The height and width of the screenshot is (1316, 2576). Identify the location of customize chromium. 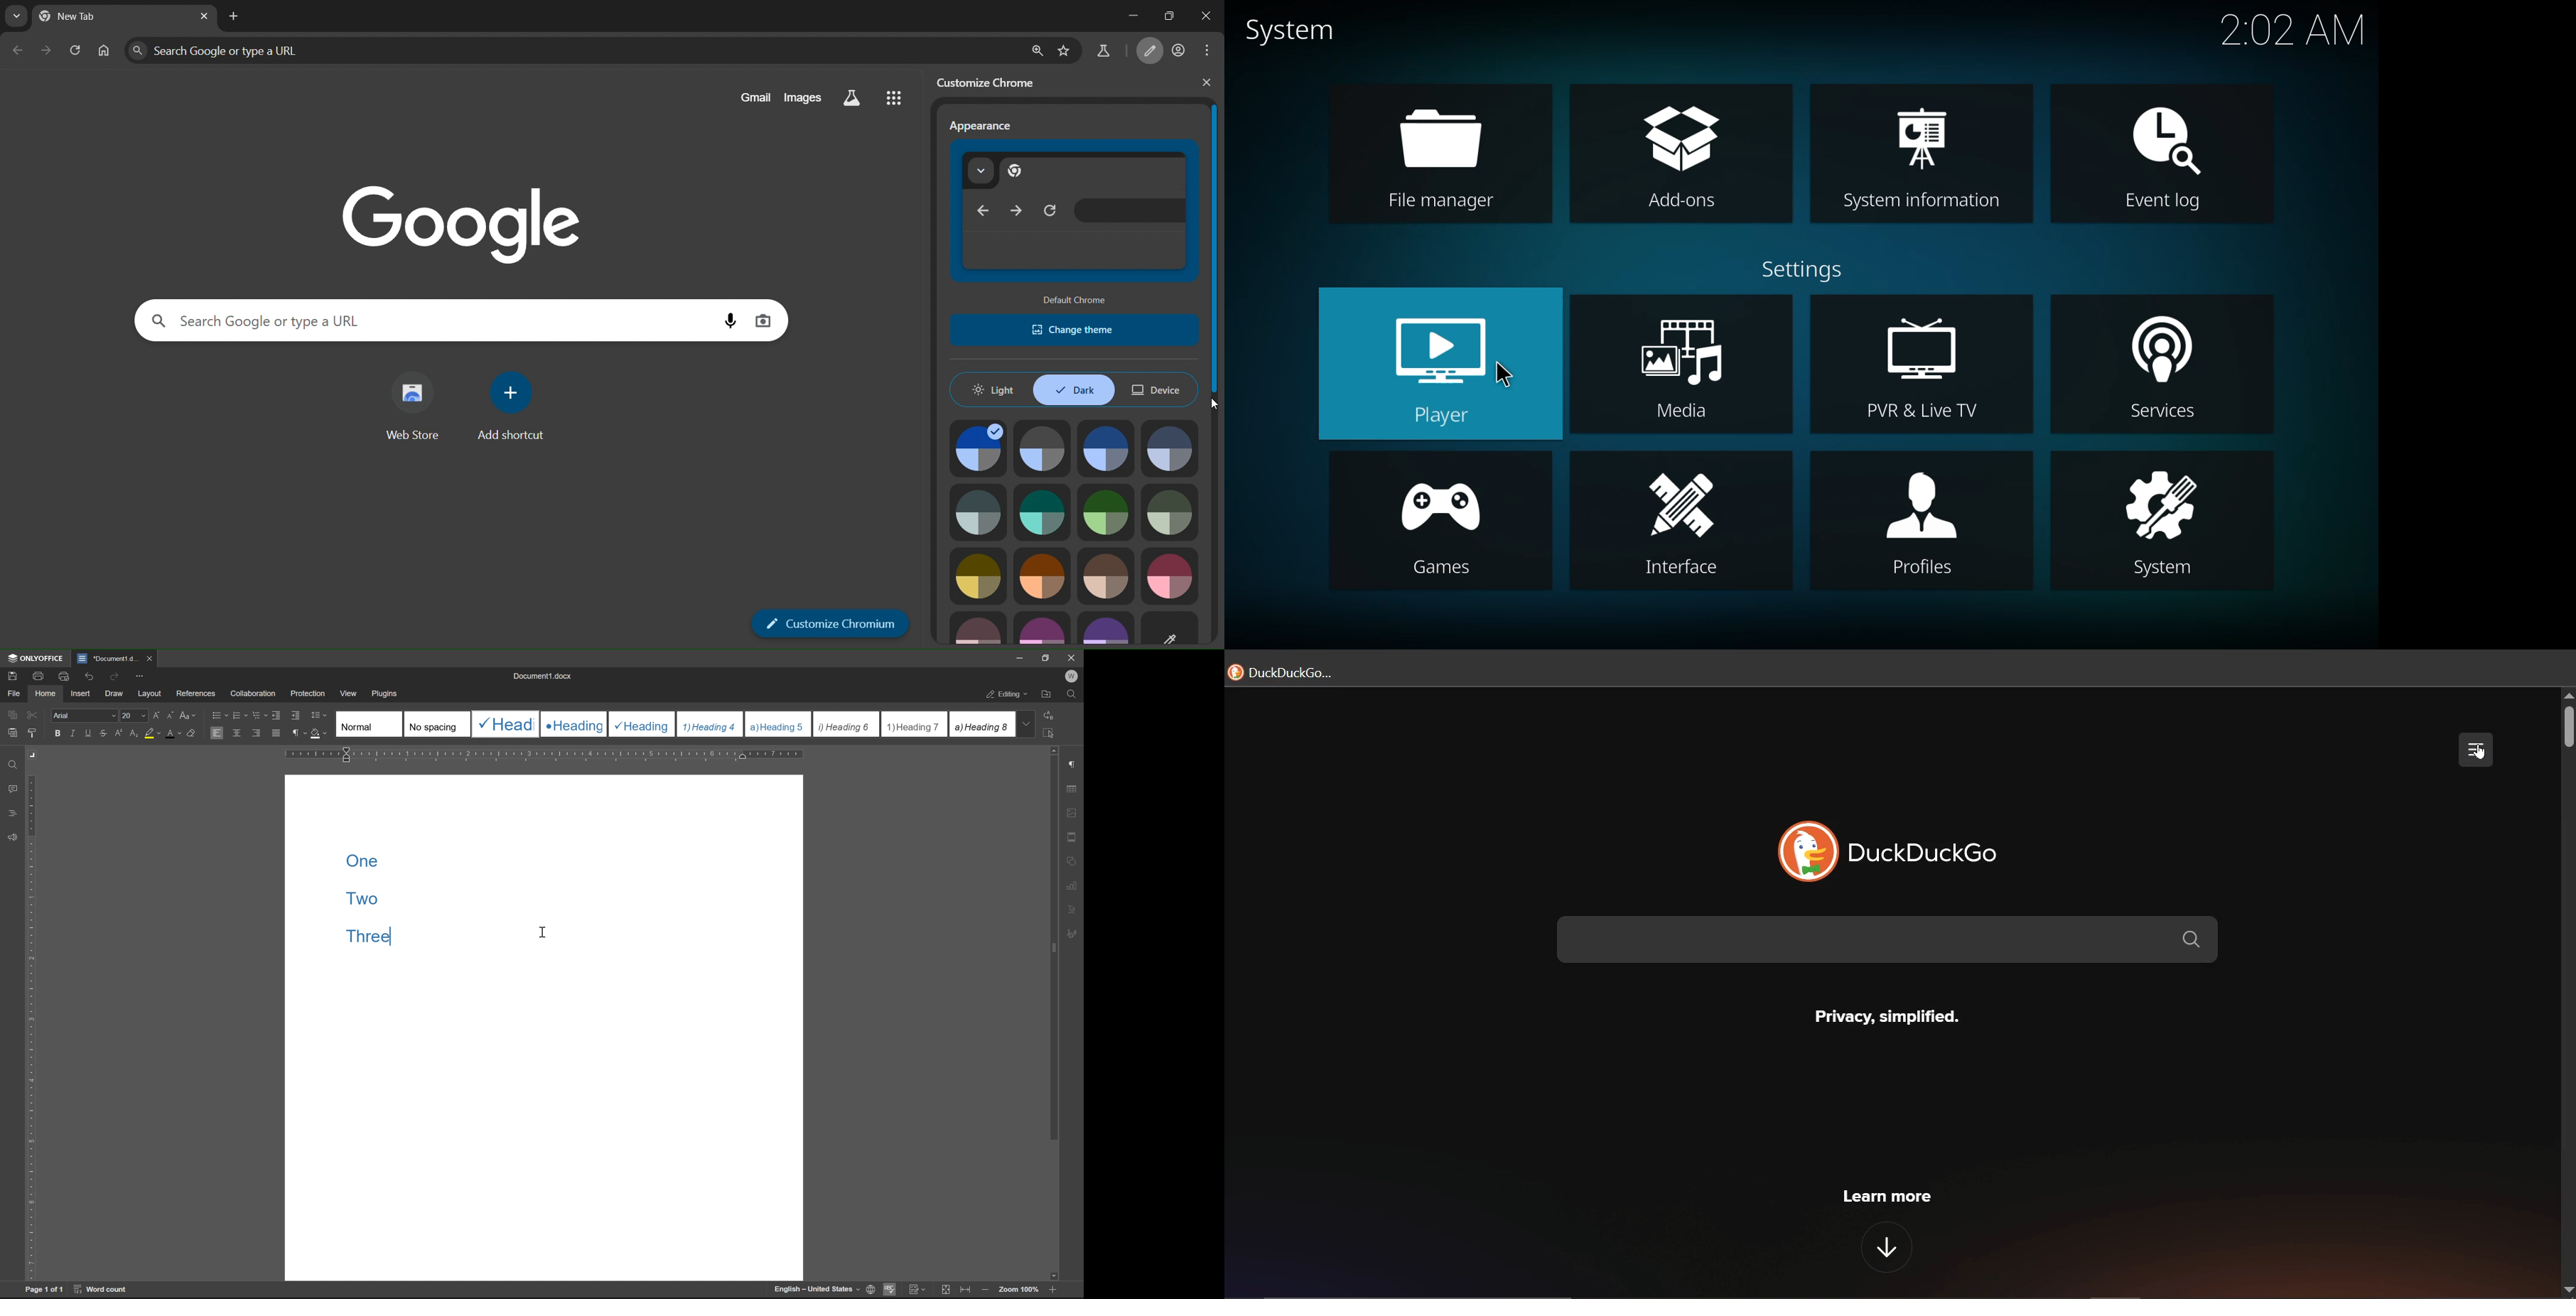
(831, 623).